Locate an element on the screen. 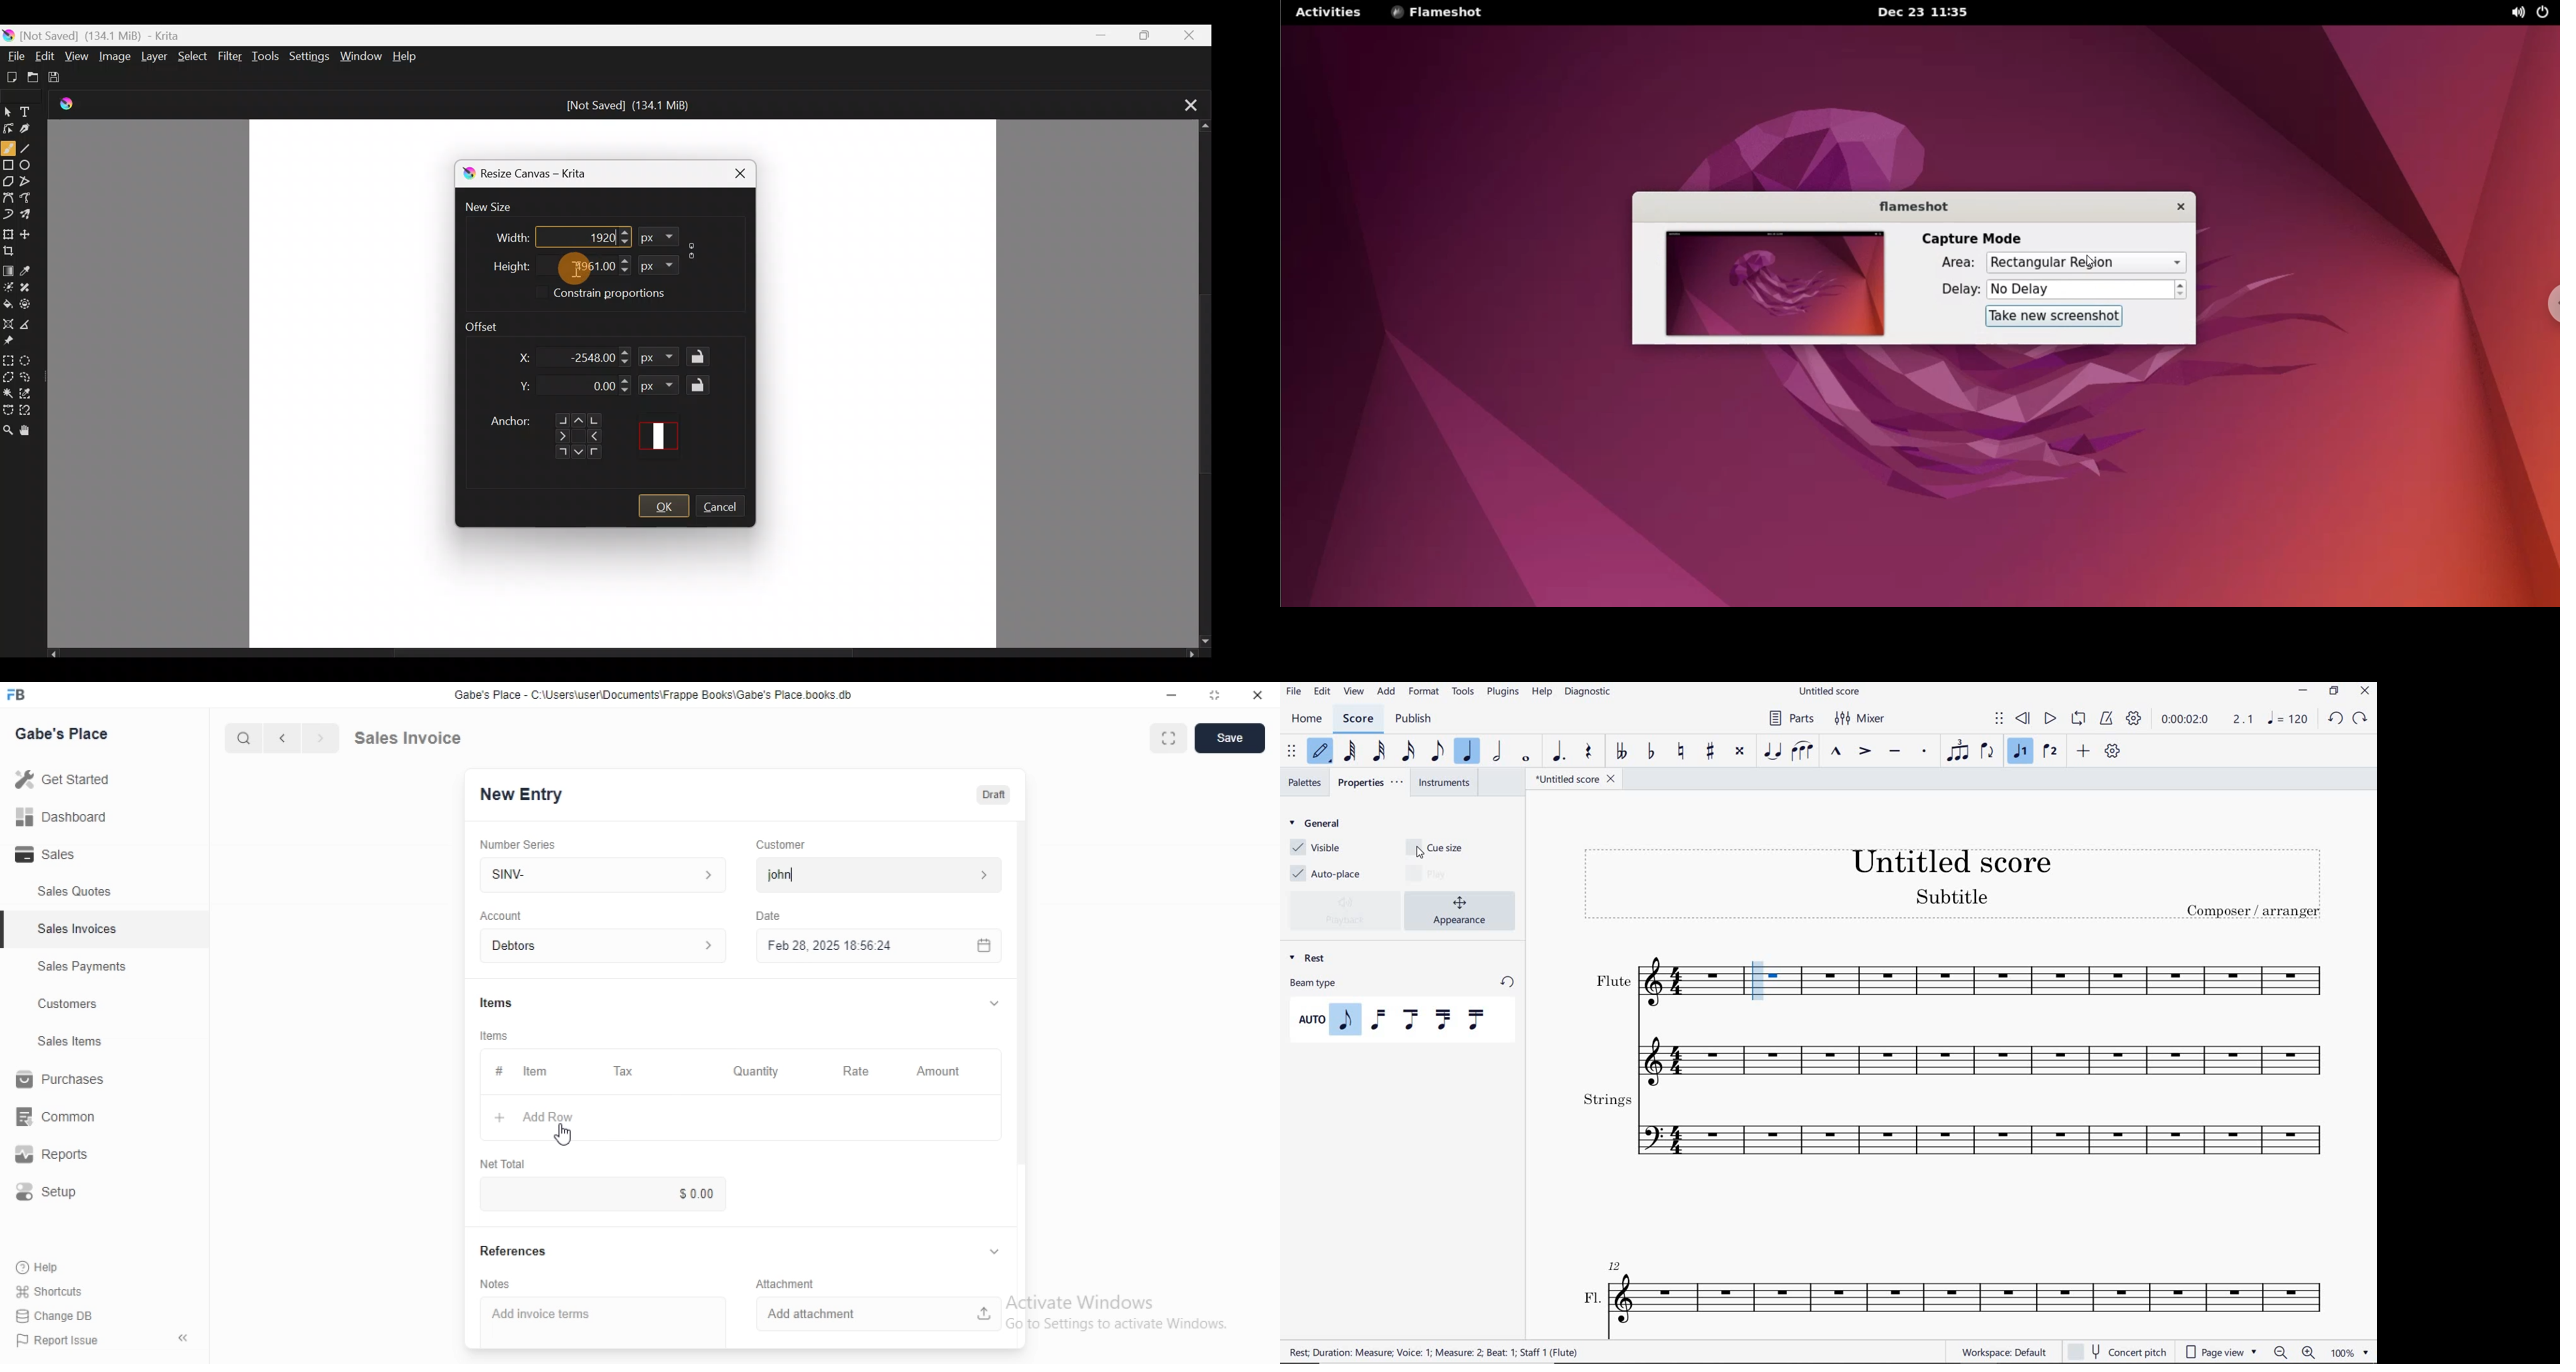 This screenshot has height=1372, width=2576. PLAY TIME is located at coordinates (2208, 721).